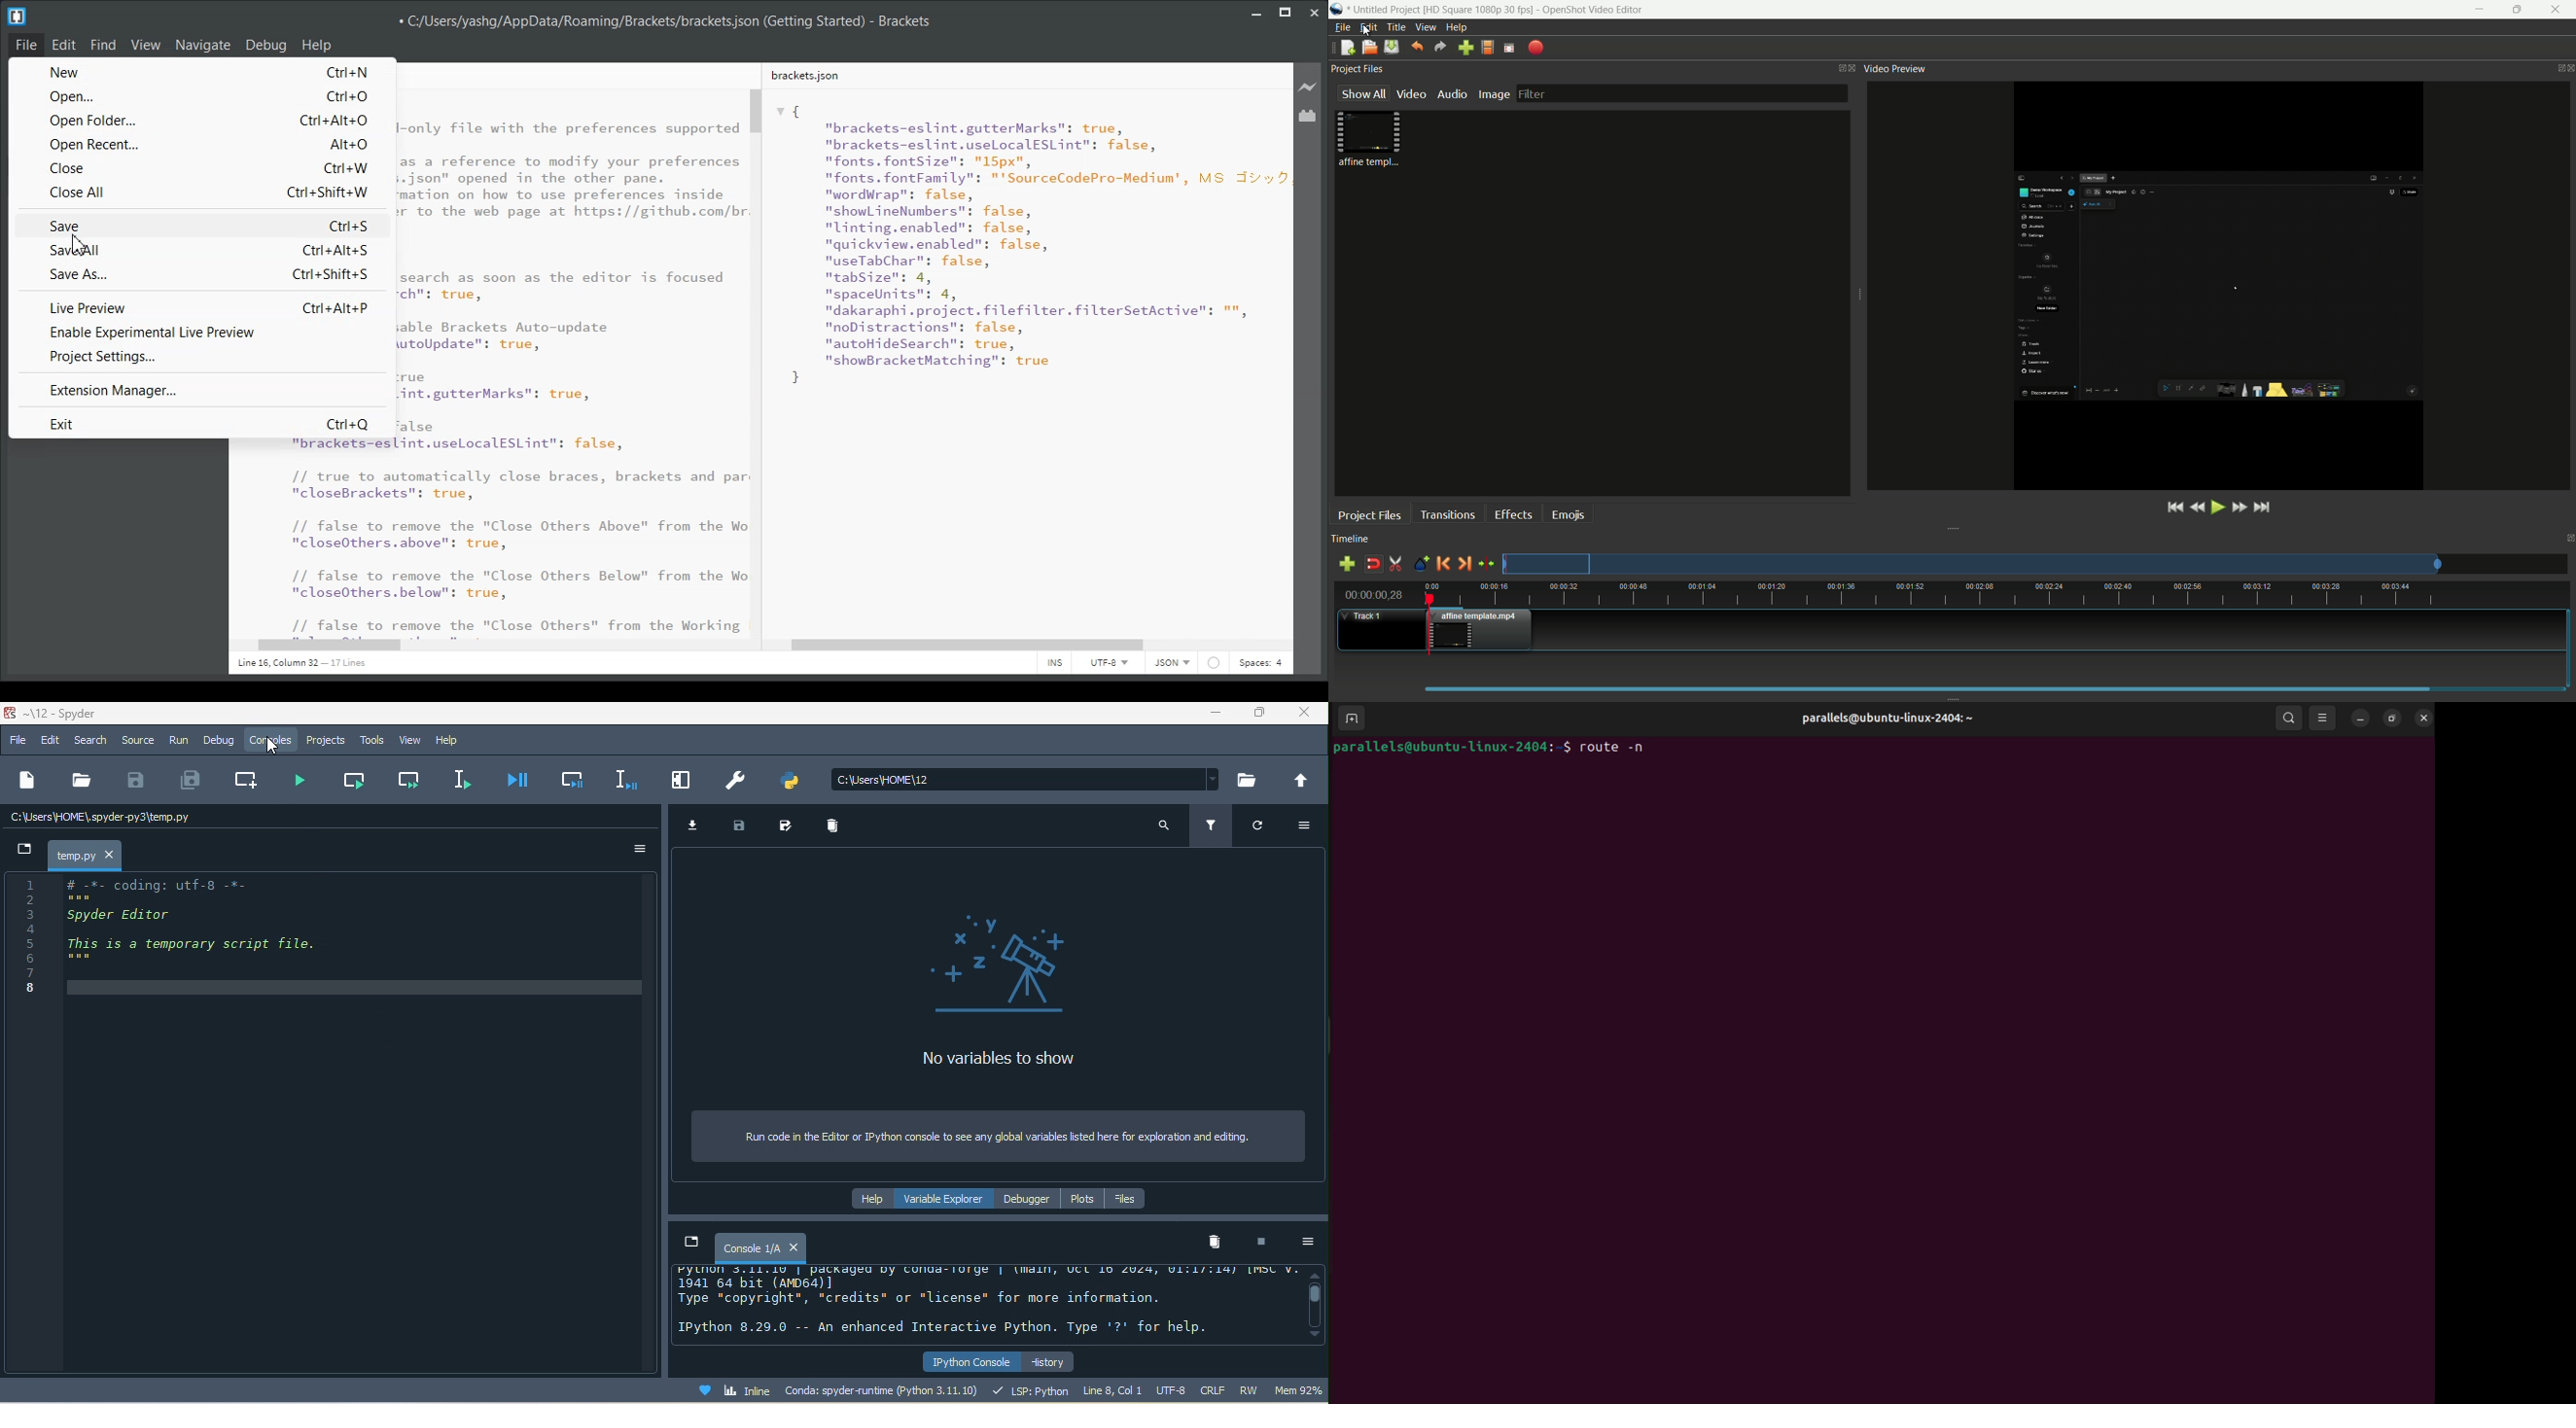  Describe the element at coordinates (1265, 1244) in the screenshot. I see `interrupt kenel` at that location.